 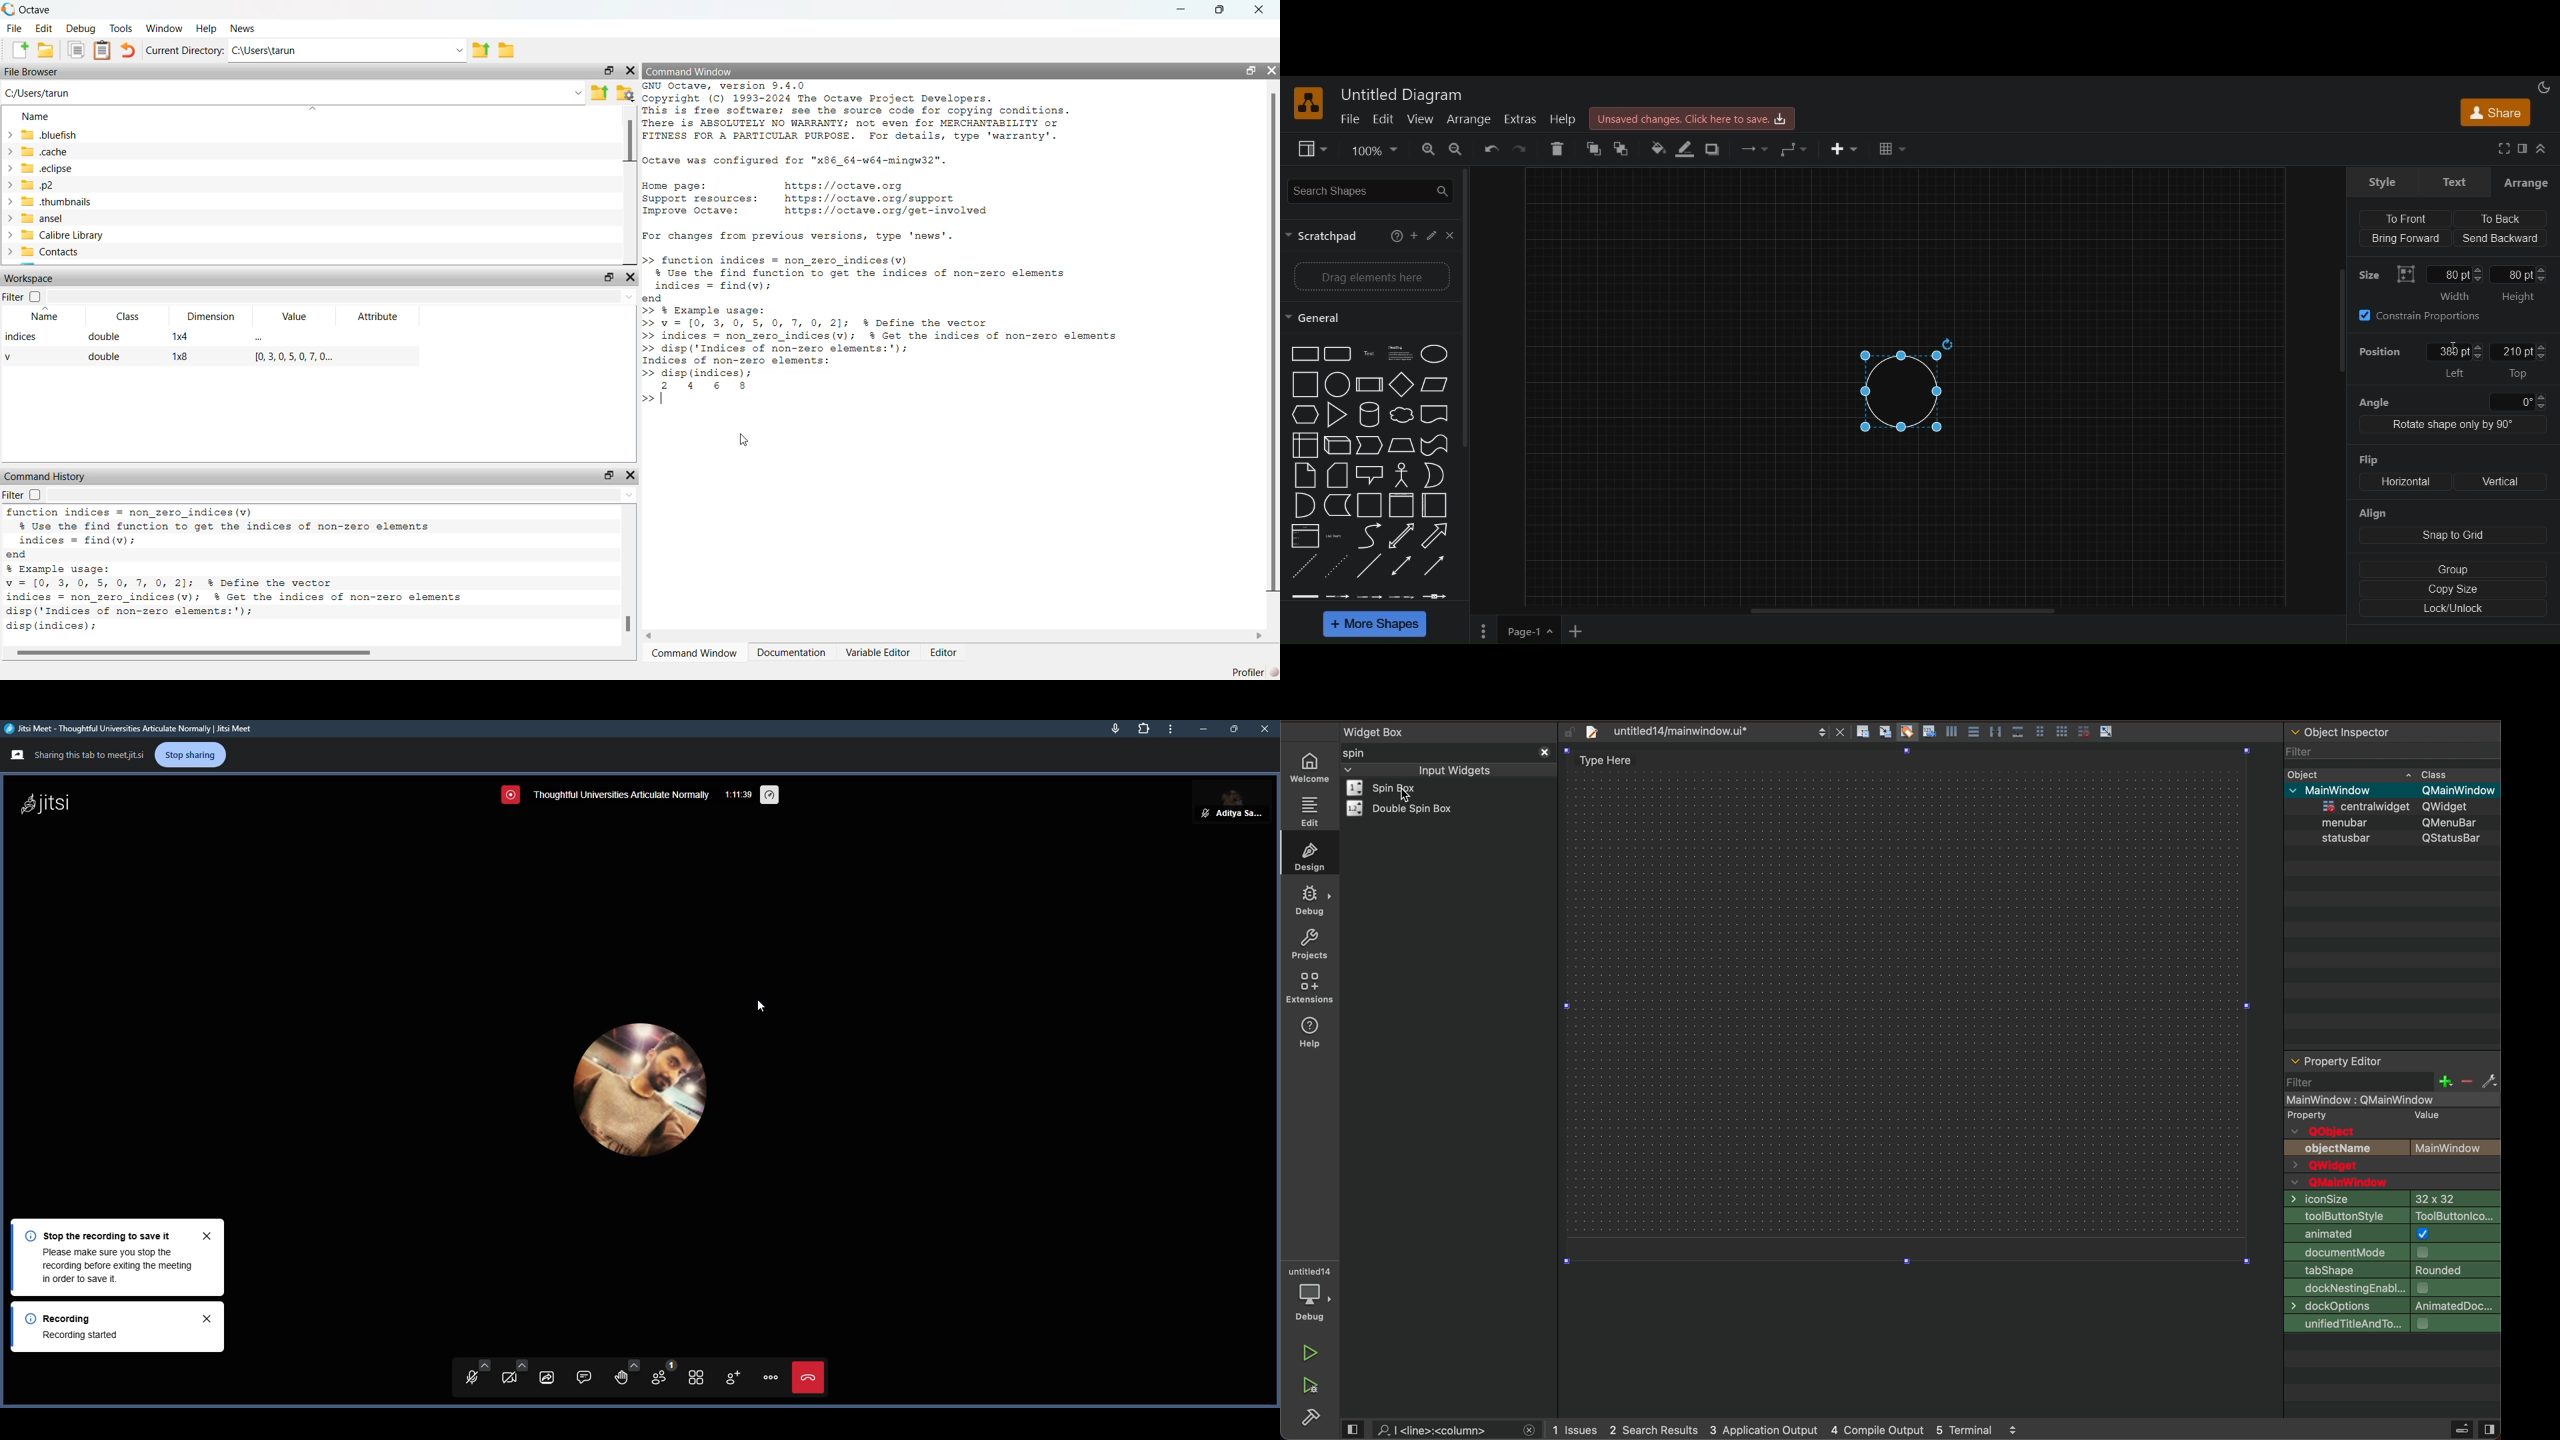 What do you see at coordinates (1426, 150) in the screenshot?
I see `zoom in` at bounding box center [1426, 150].